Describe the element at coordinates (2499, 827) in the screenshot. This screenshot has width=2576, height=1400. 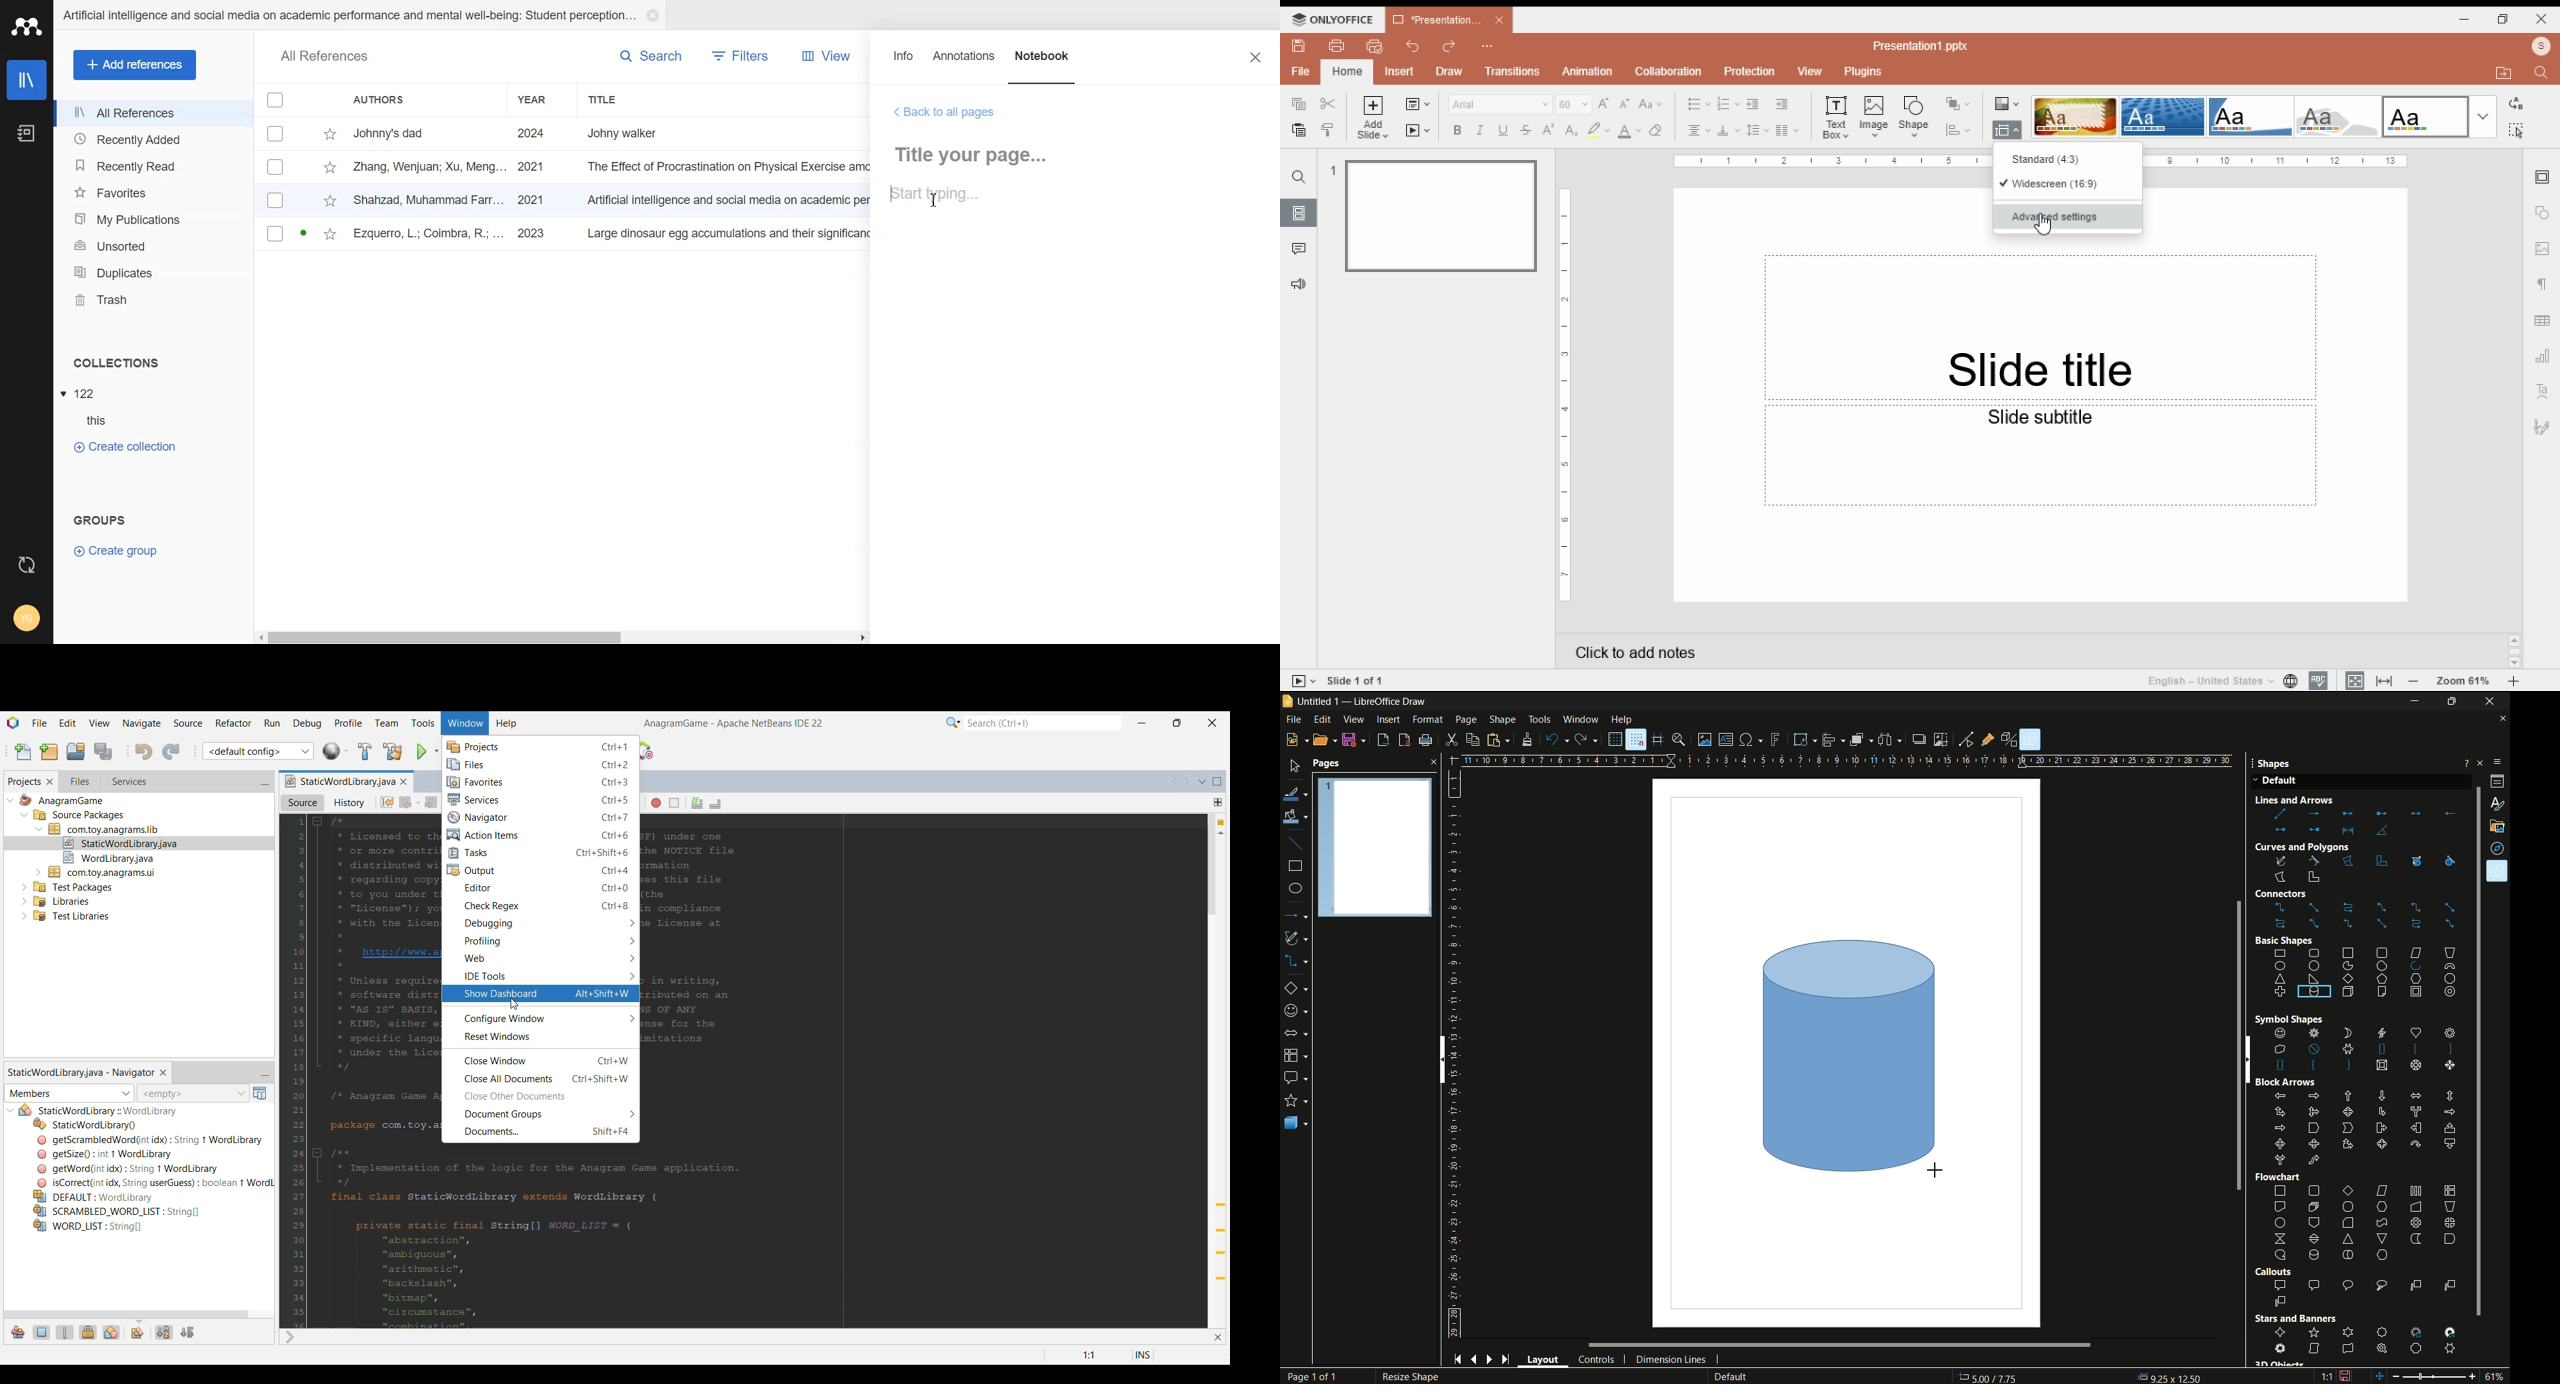
I see `gallery` at that location.